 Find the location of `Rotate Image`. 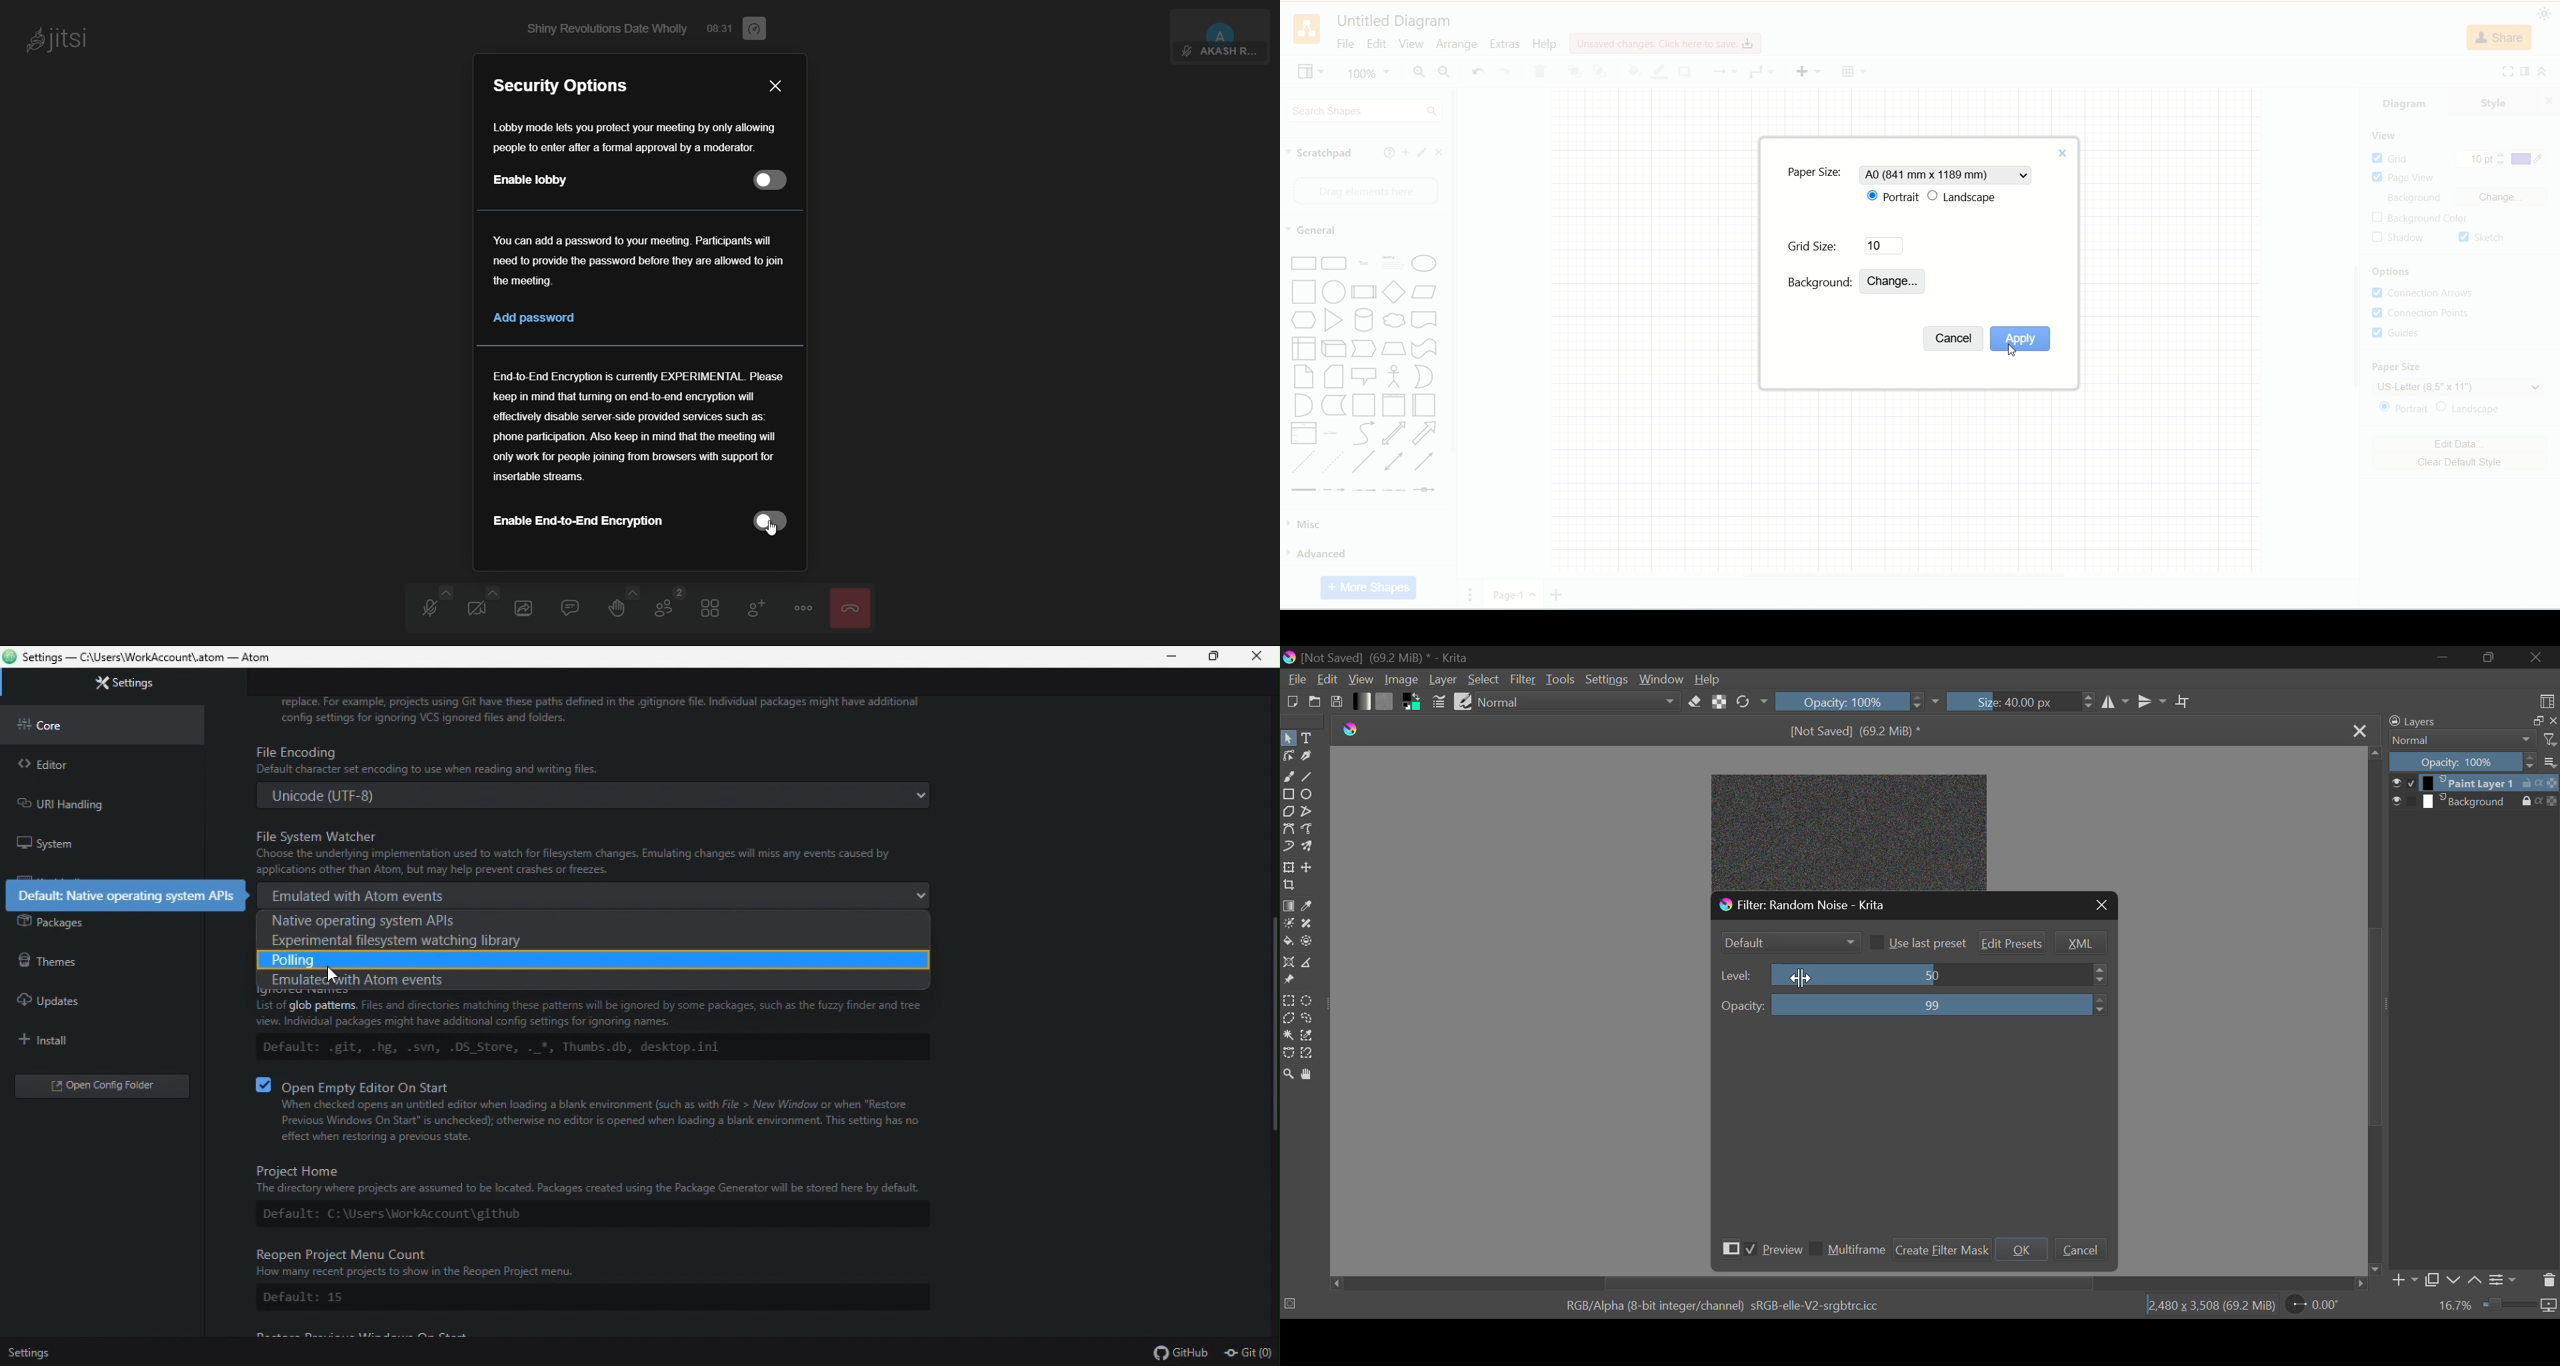

Rotate Image is located at coordinates (1751, 702).